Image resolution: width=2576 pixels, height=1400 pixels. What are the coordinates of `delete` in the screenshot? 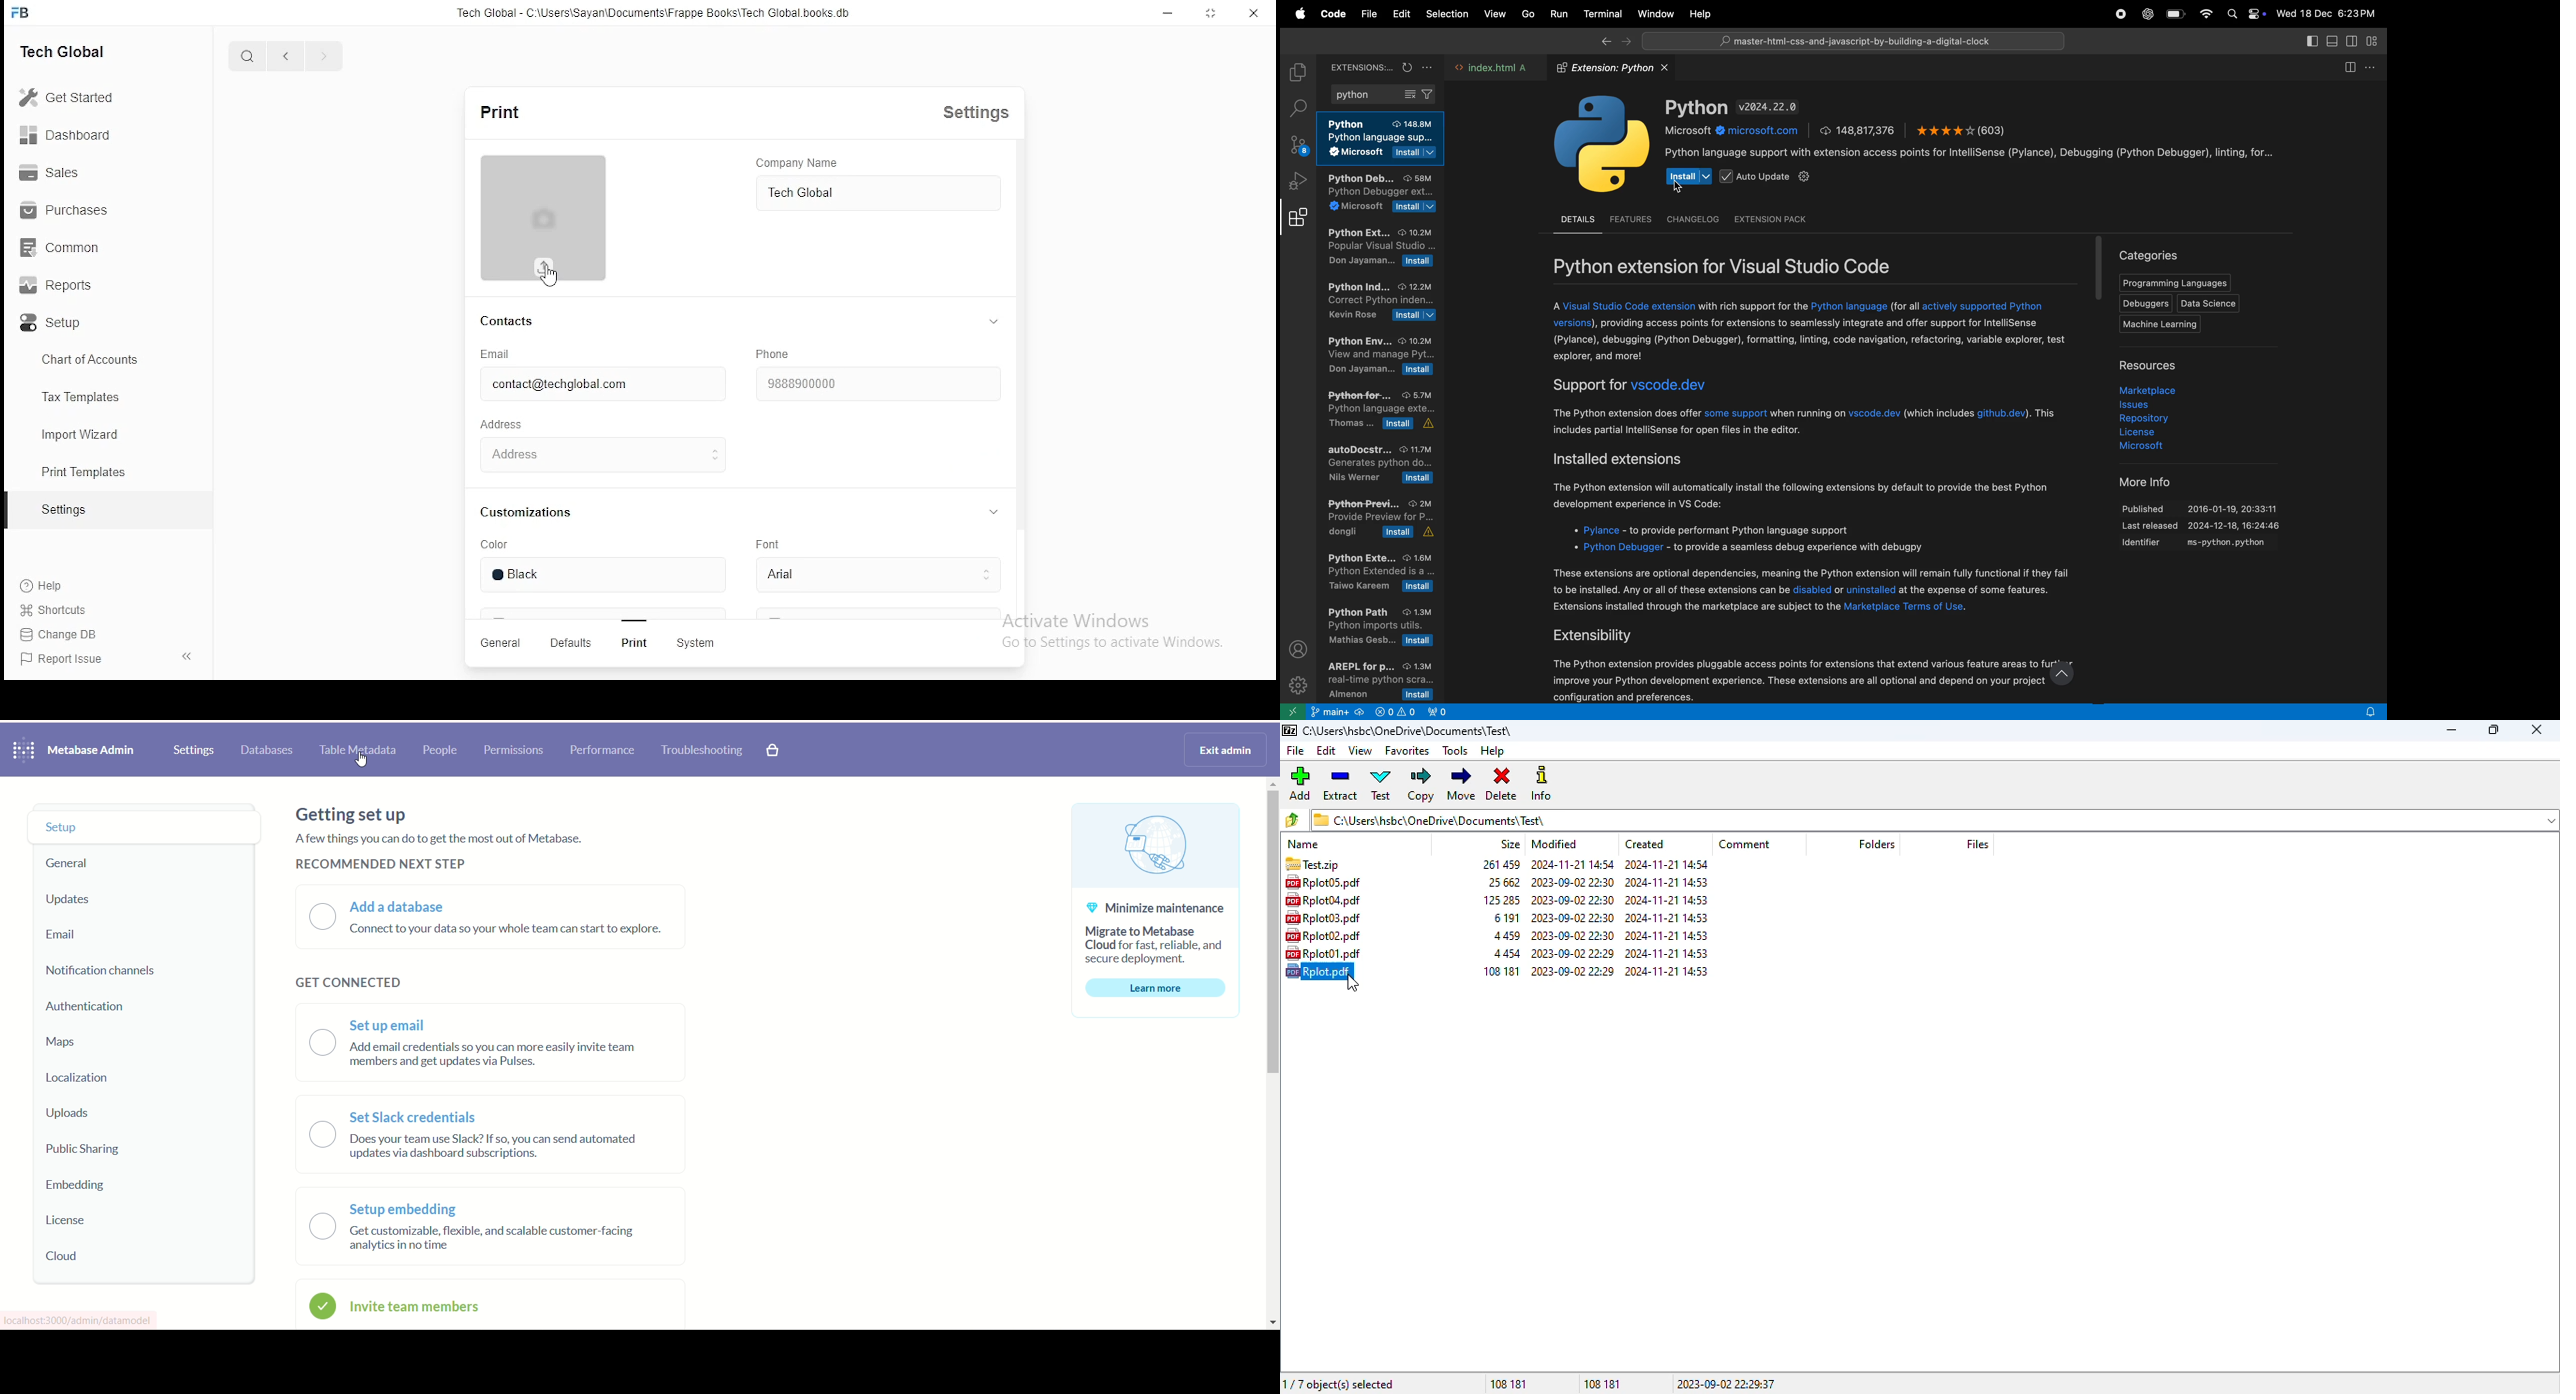 It's located at (1501, 785).